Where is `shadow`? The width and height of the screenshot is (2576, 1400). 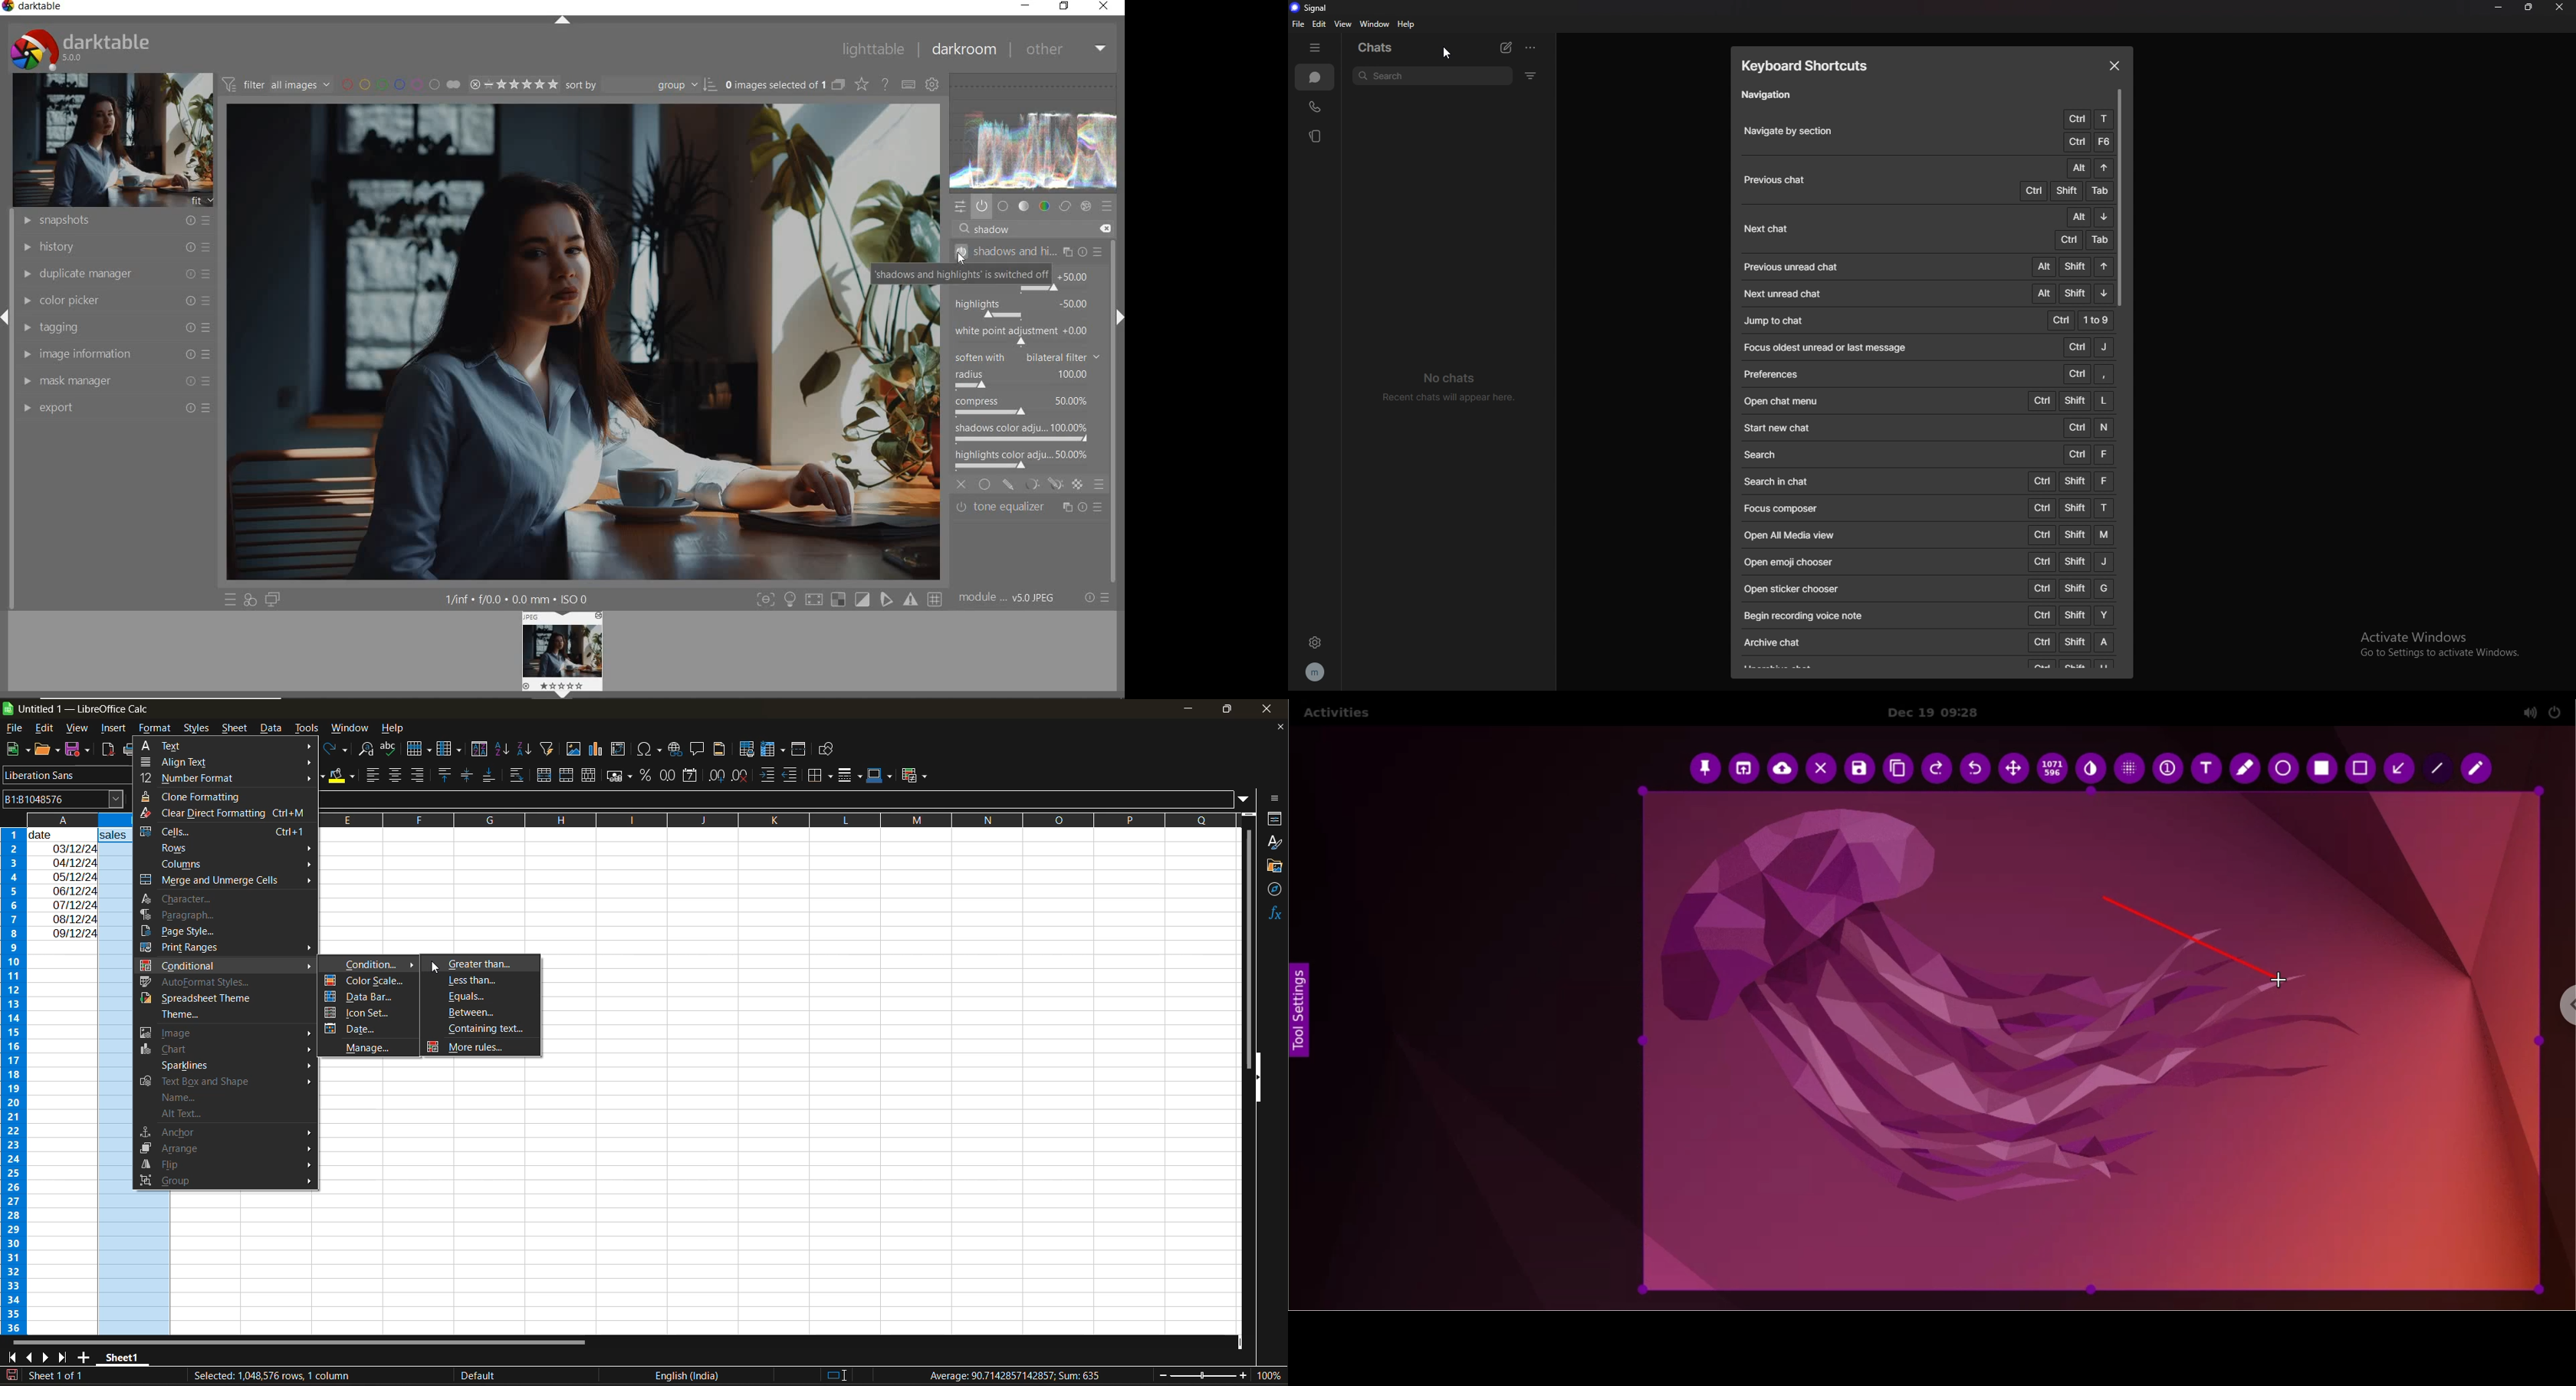 shadow is located at coordinates (998, 230).